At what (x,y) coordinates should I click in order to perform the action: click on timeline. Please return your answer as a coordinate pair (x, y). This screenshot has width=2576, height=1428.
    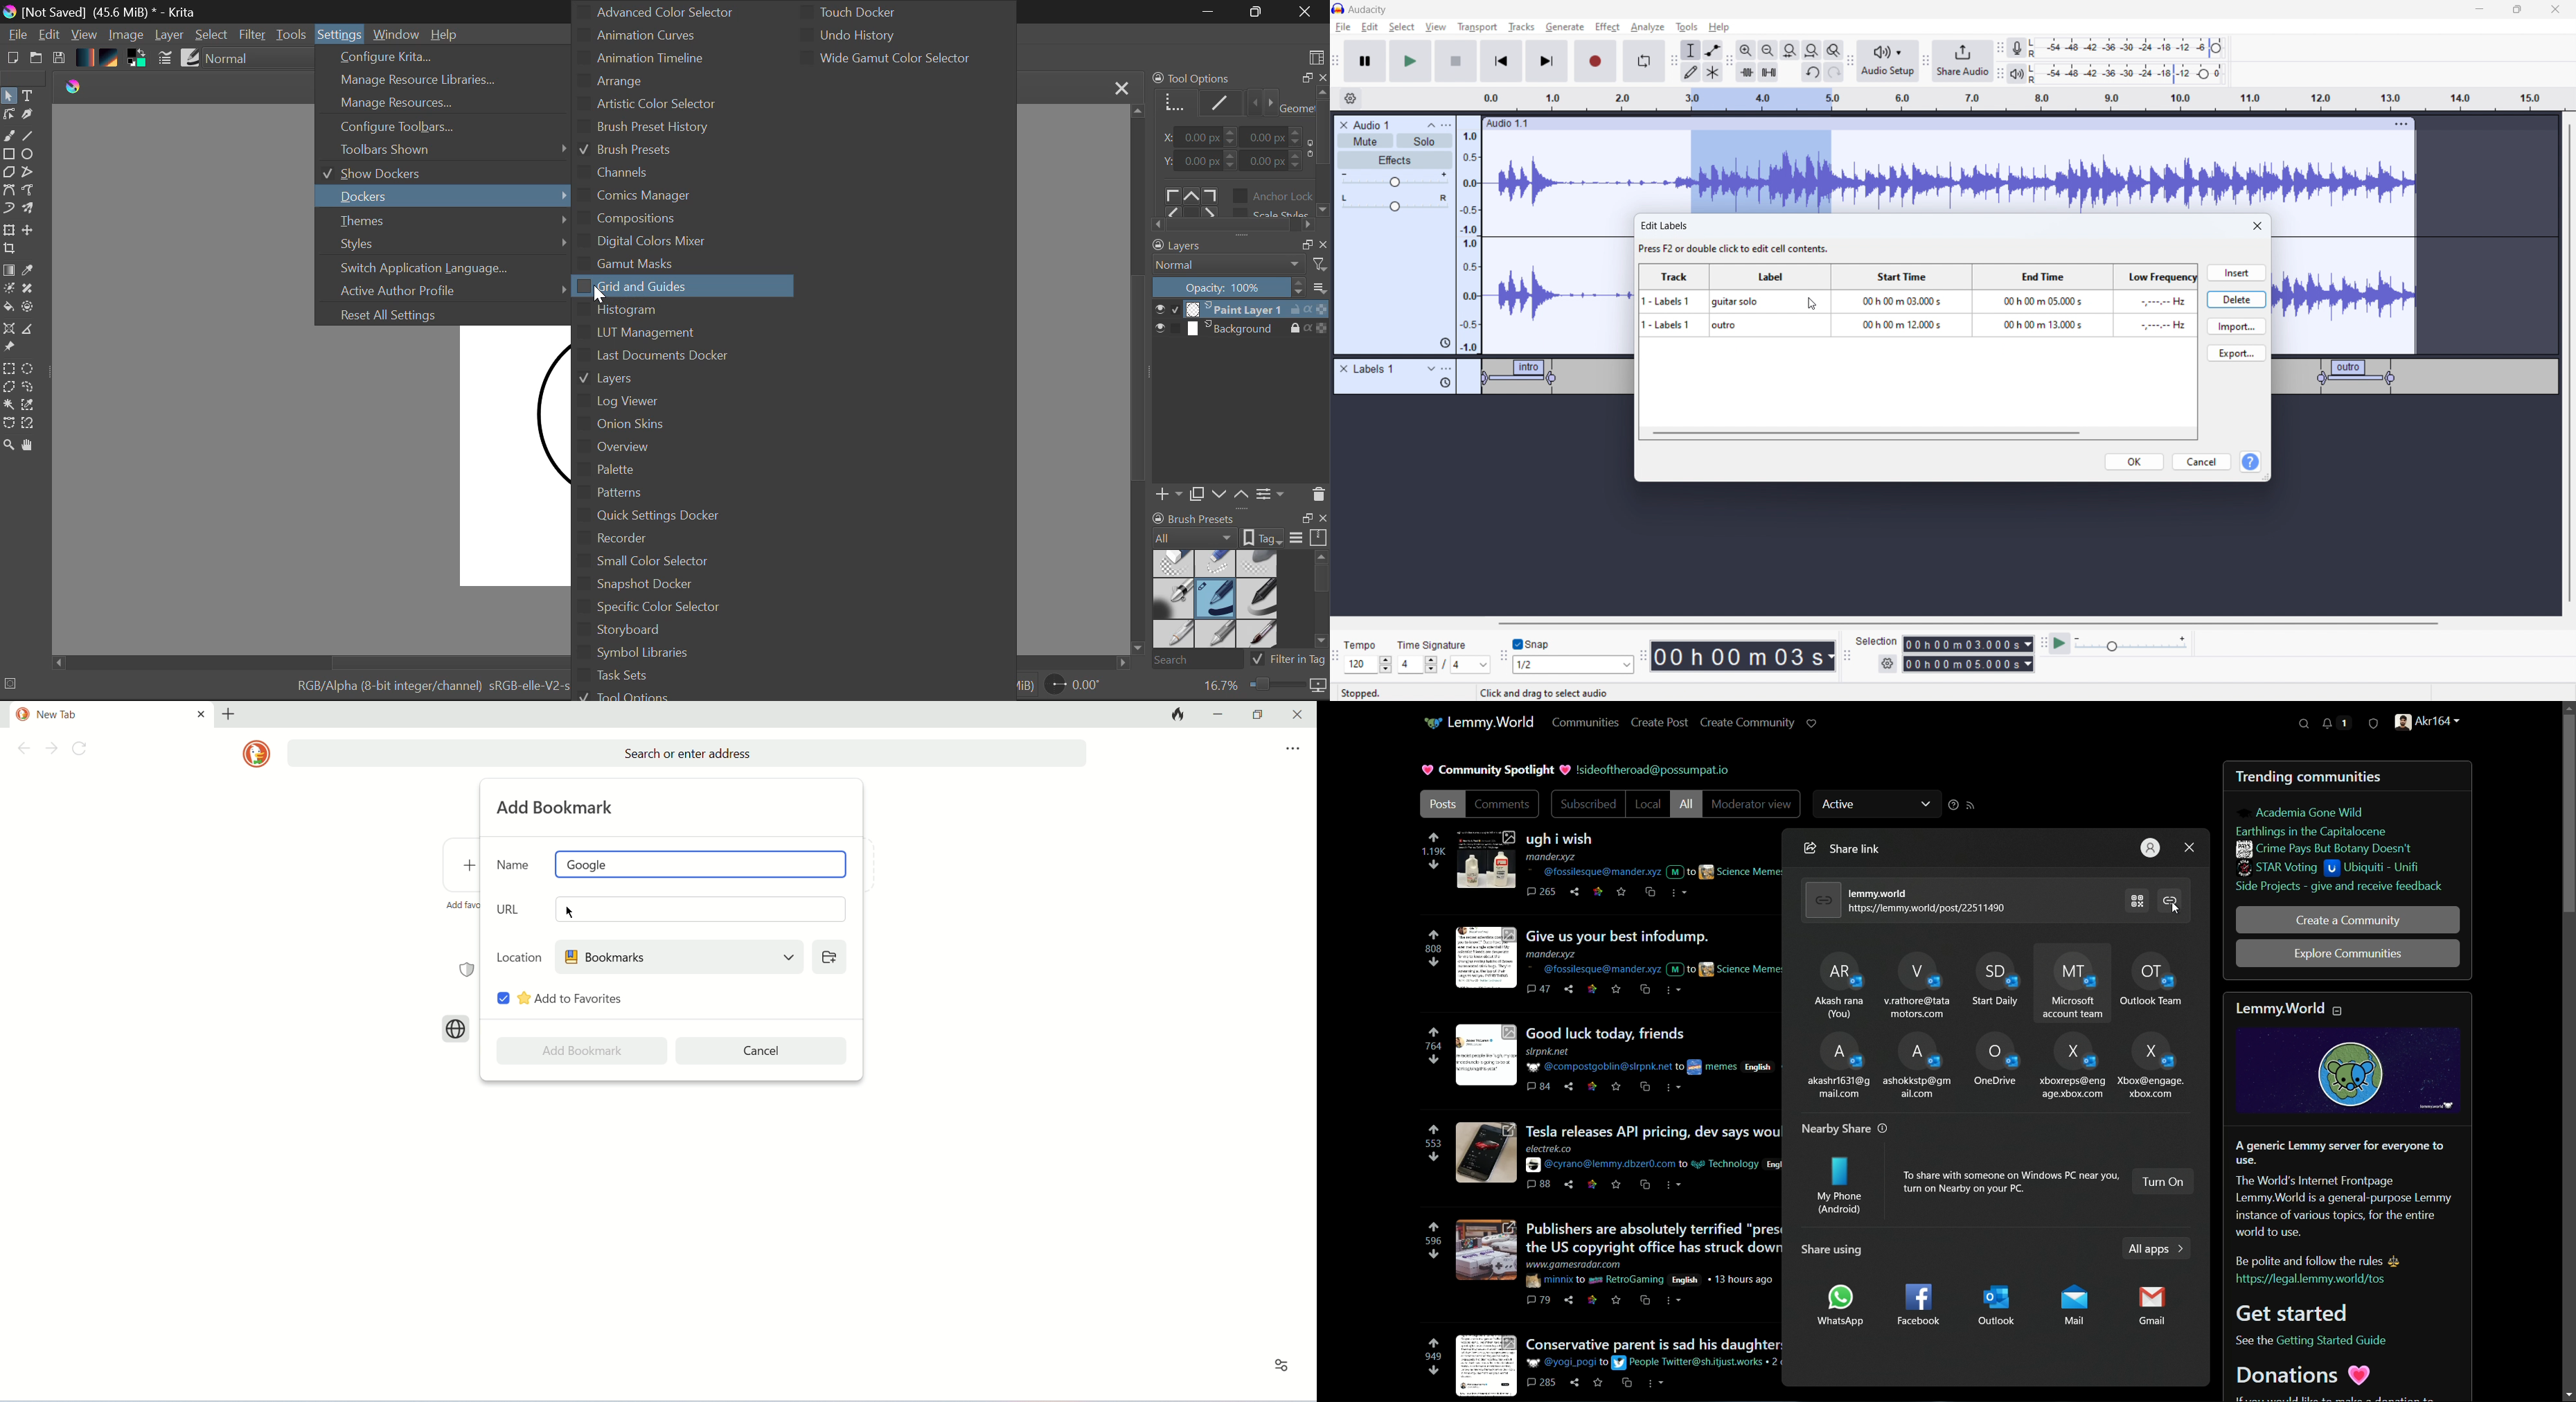
    Looking at the image, I should click on (2048, 99).